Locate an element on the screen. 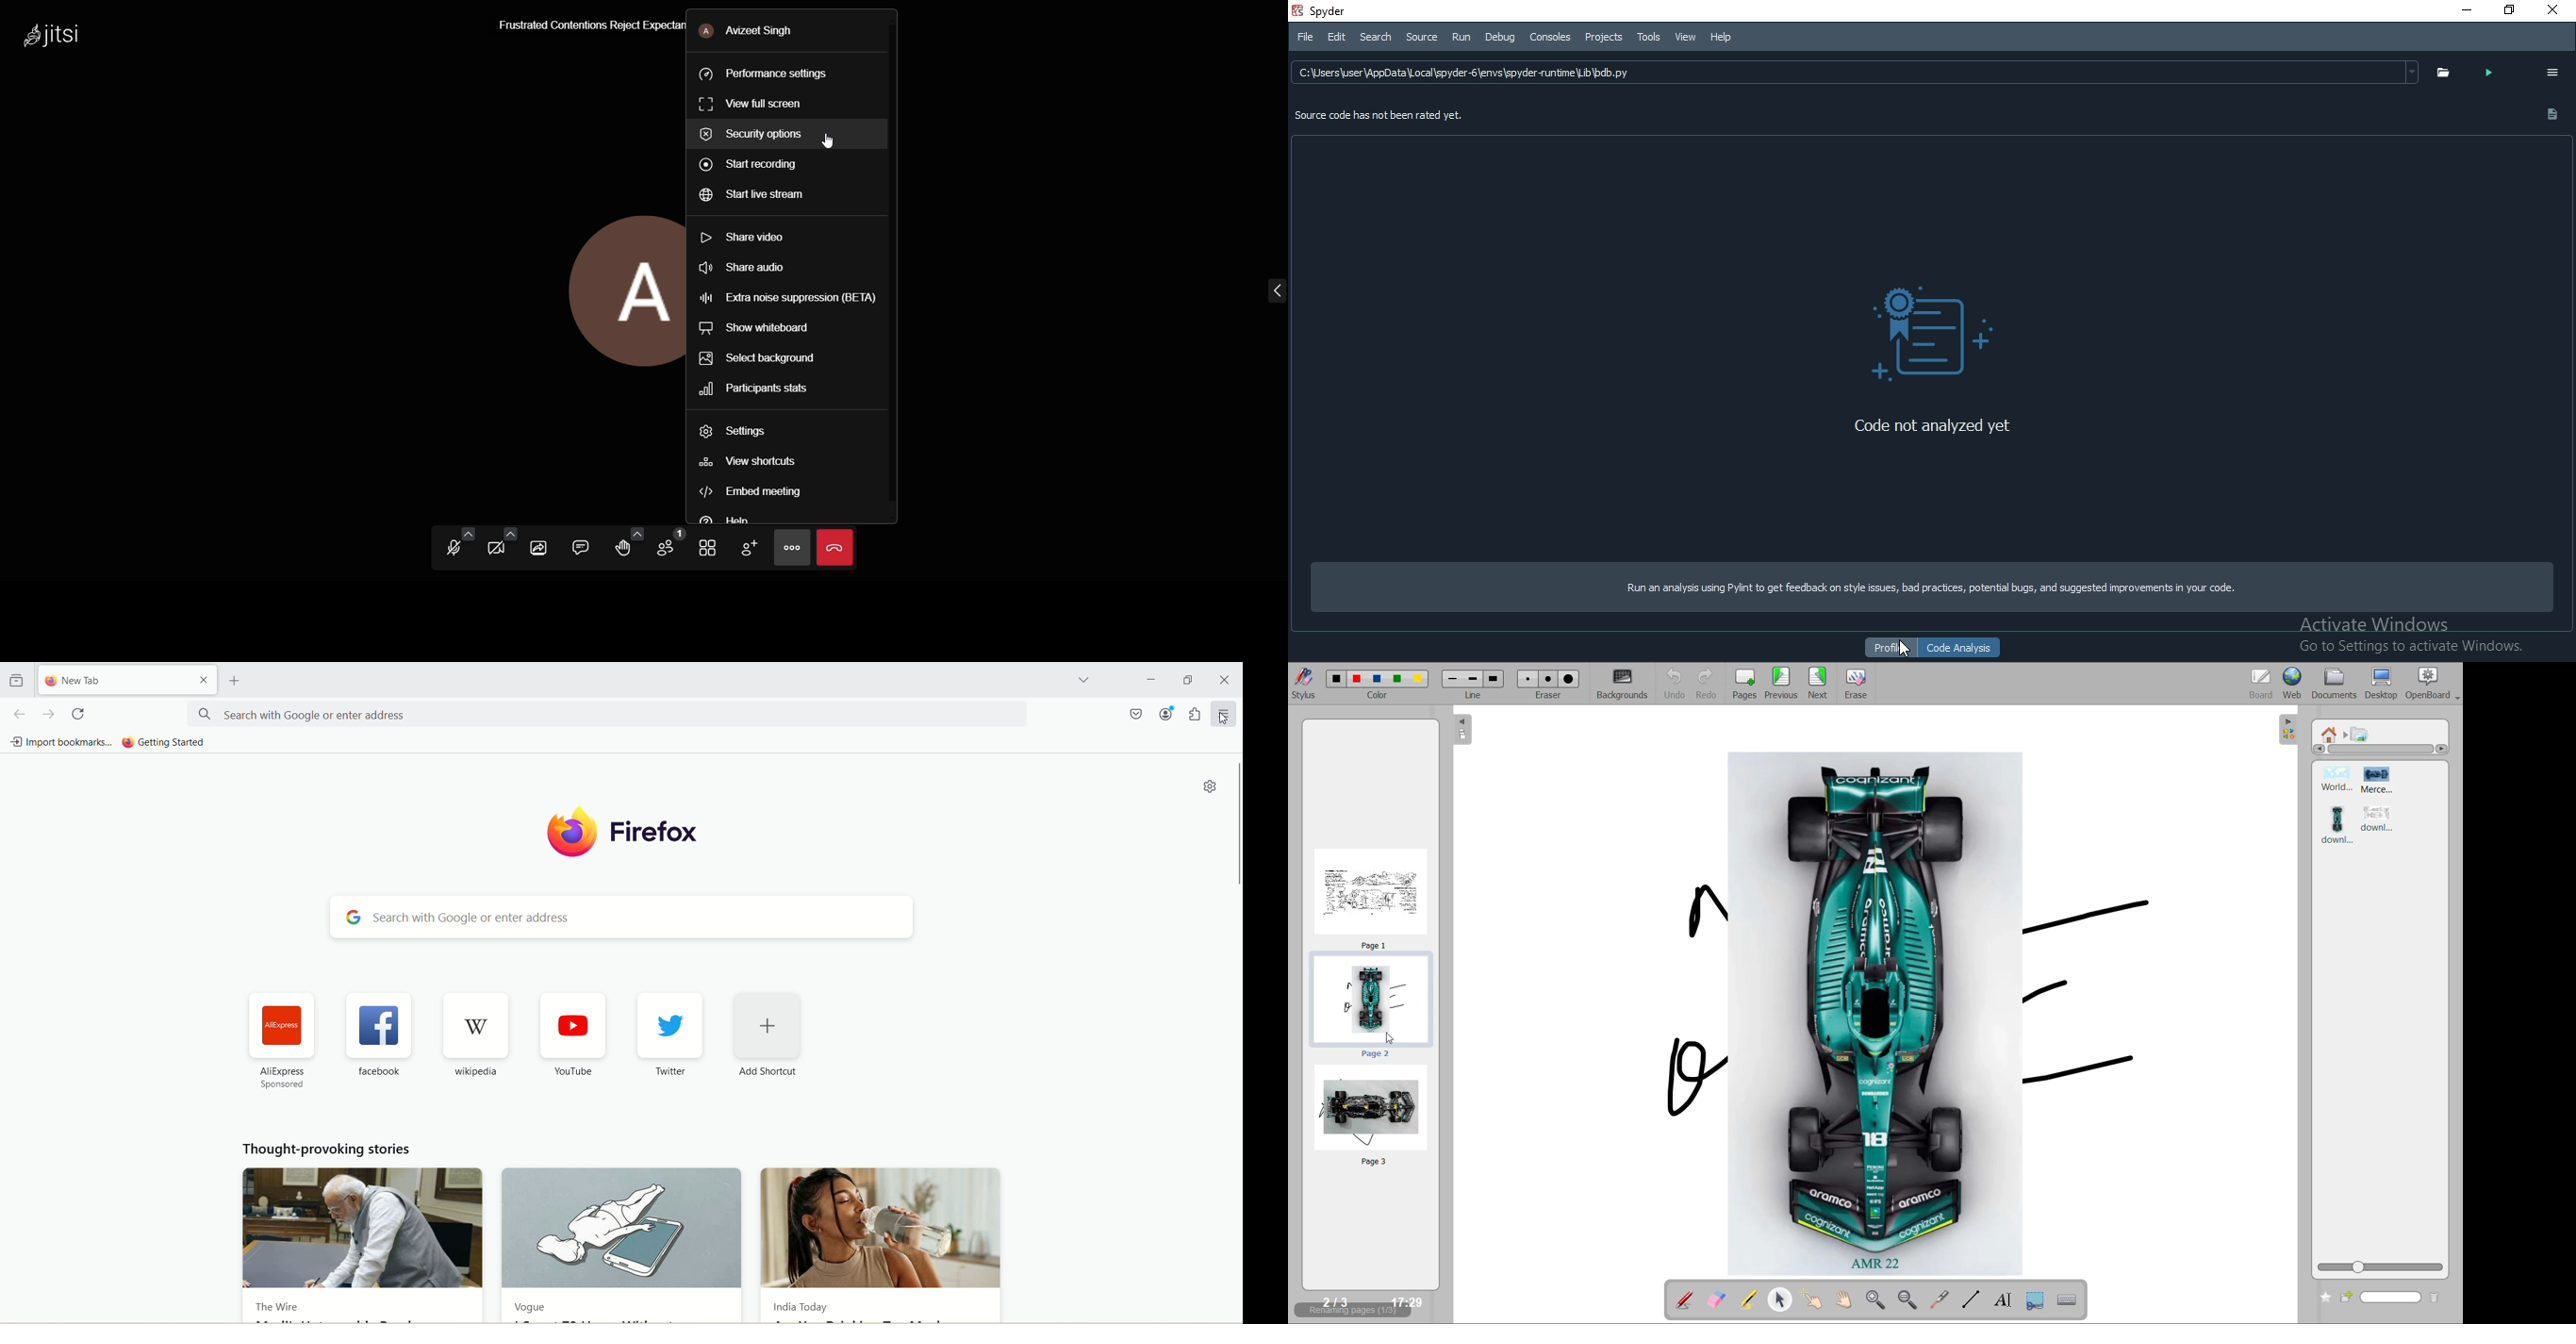 The height and width of the screenshot is (1344, 2576). Tools is located at coordinates (1648, 37).